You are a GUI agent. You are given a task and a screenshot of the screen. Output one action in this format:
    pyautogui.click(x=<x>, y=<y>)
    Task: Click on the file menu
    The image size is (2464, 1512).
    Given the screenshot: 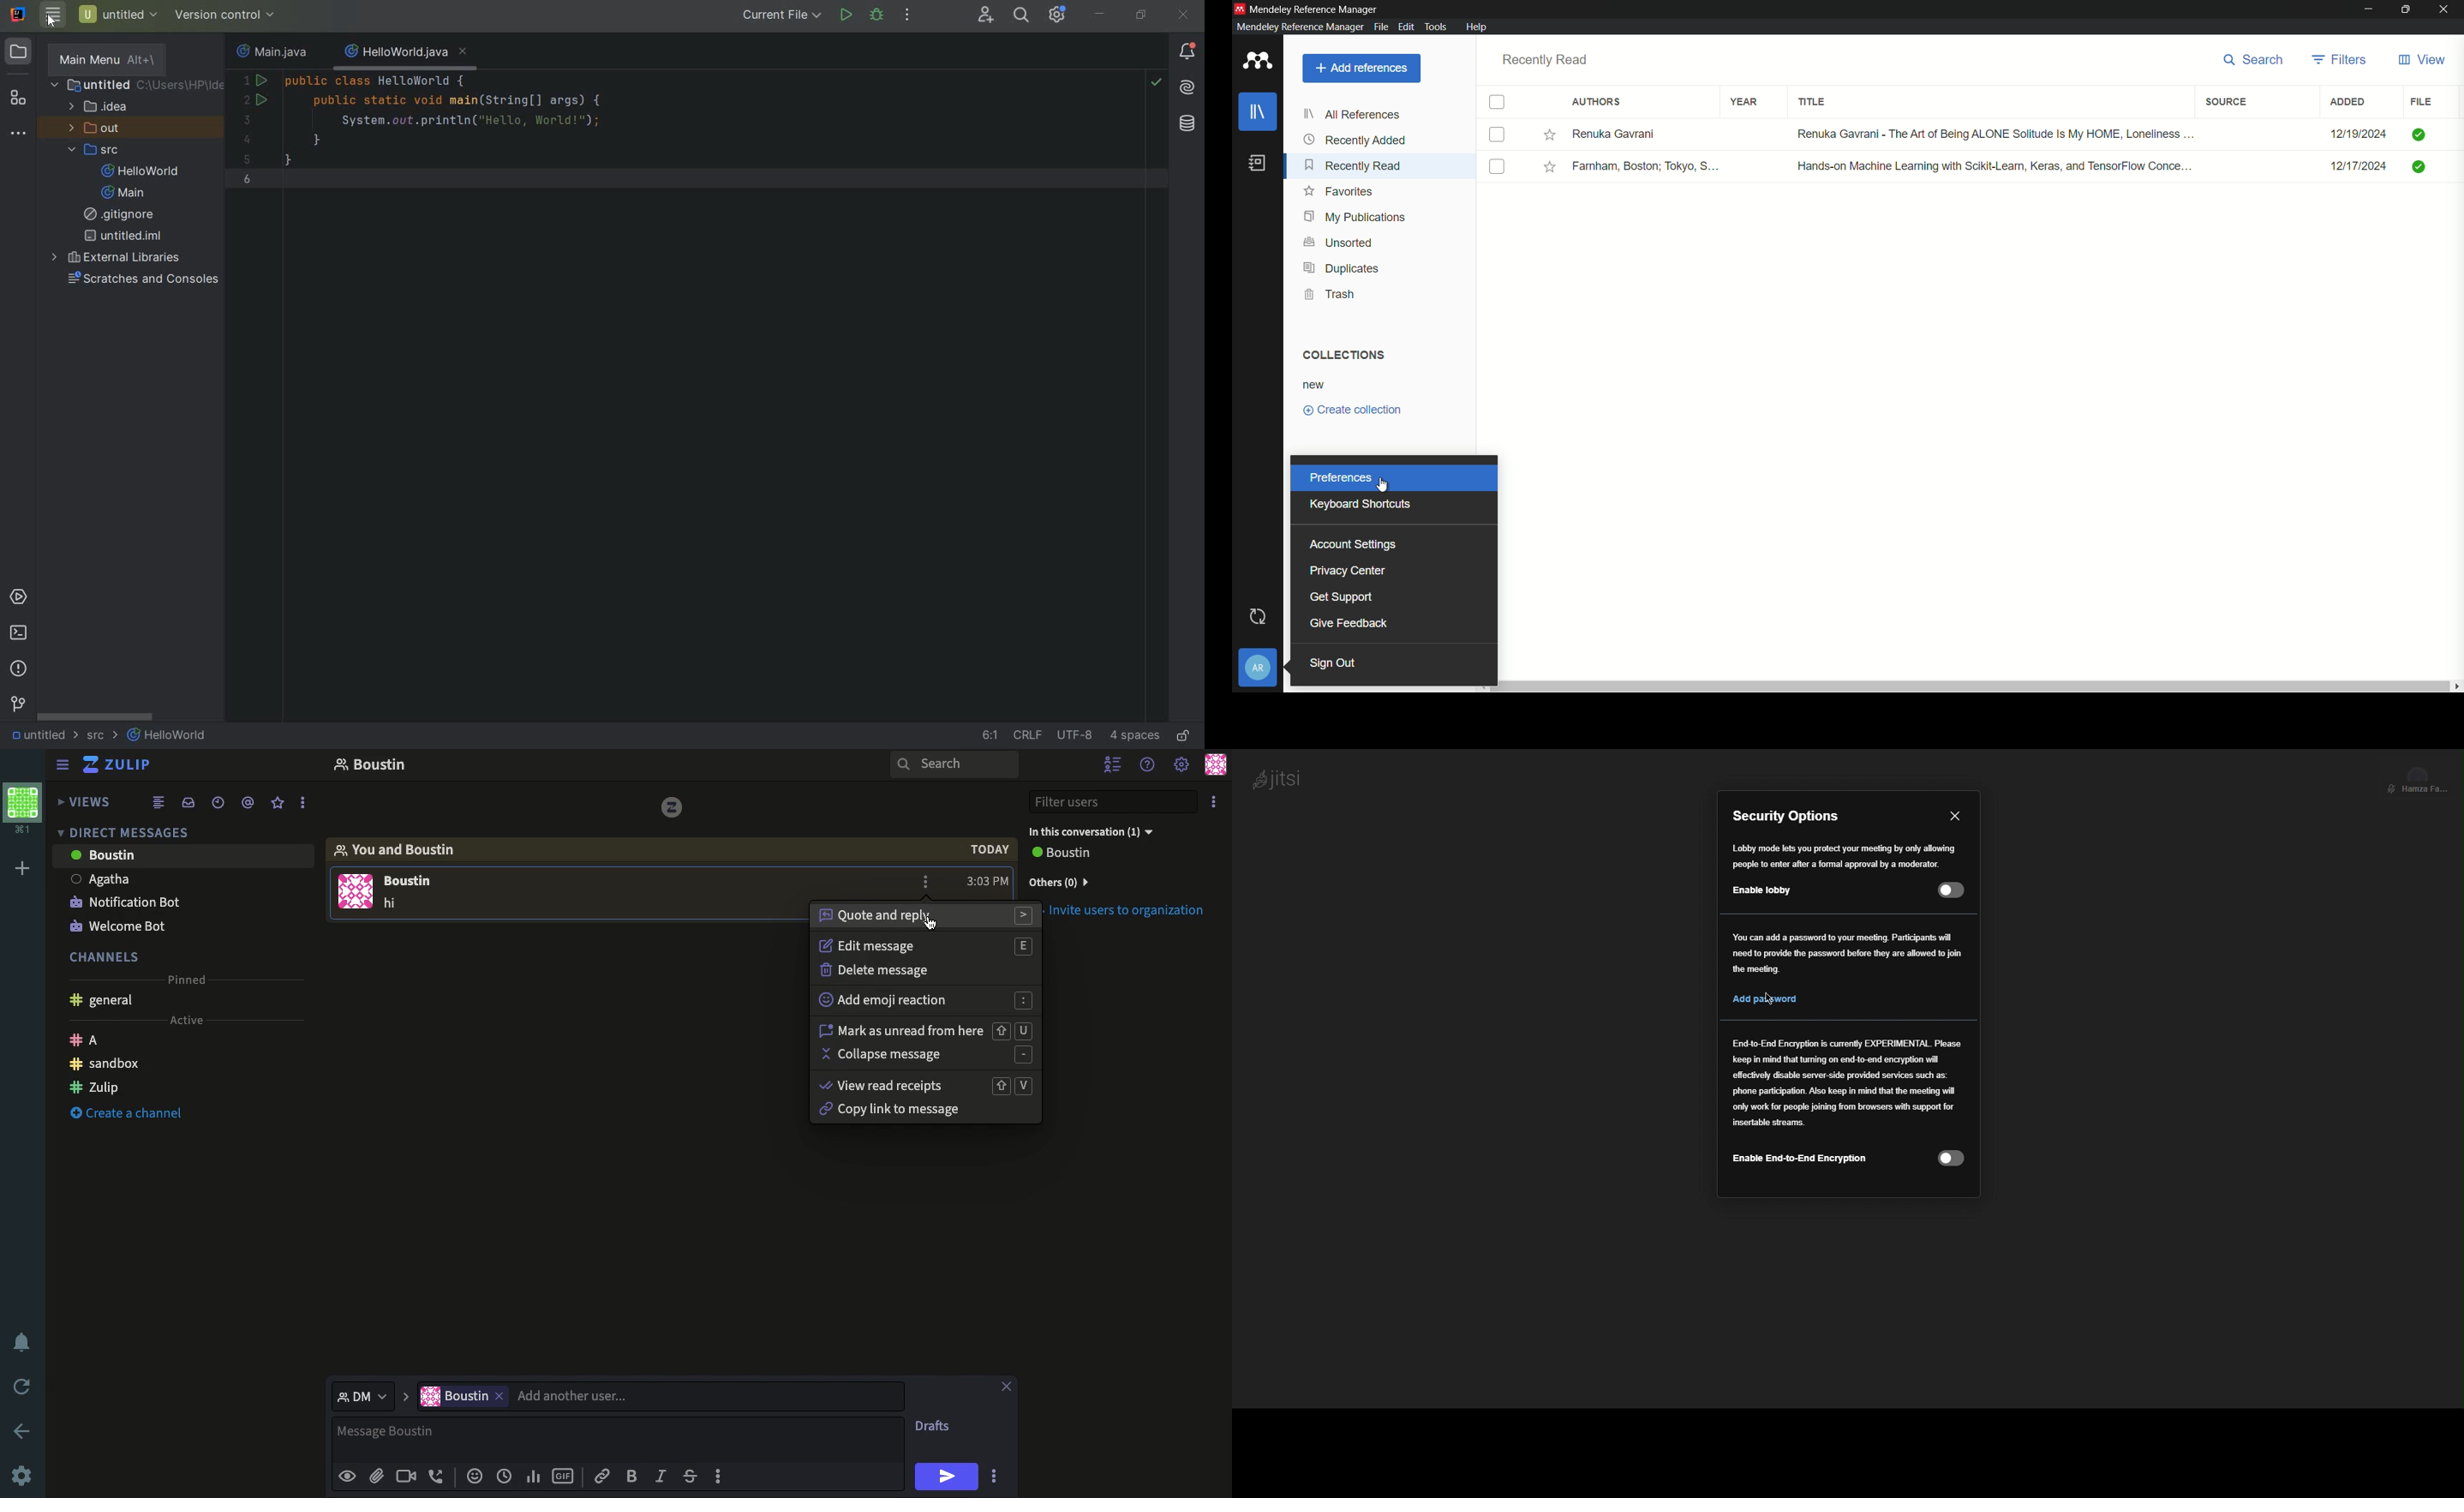 What is the action you would take?
    pyautogui.click(x=1382, y=28)
    